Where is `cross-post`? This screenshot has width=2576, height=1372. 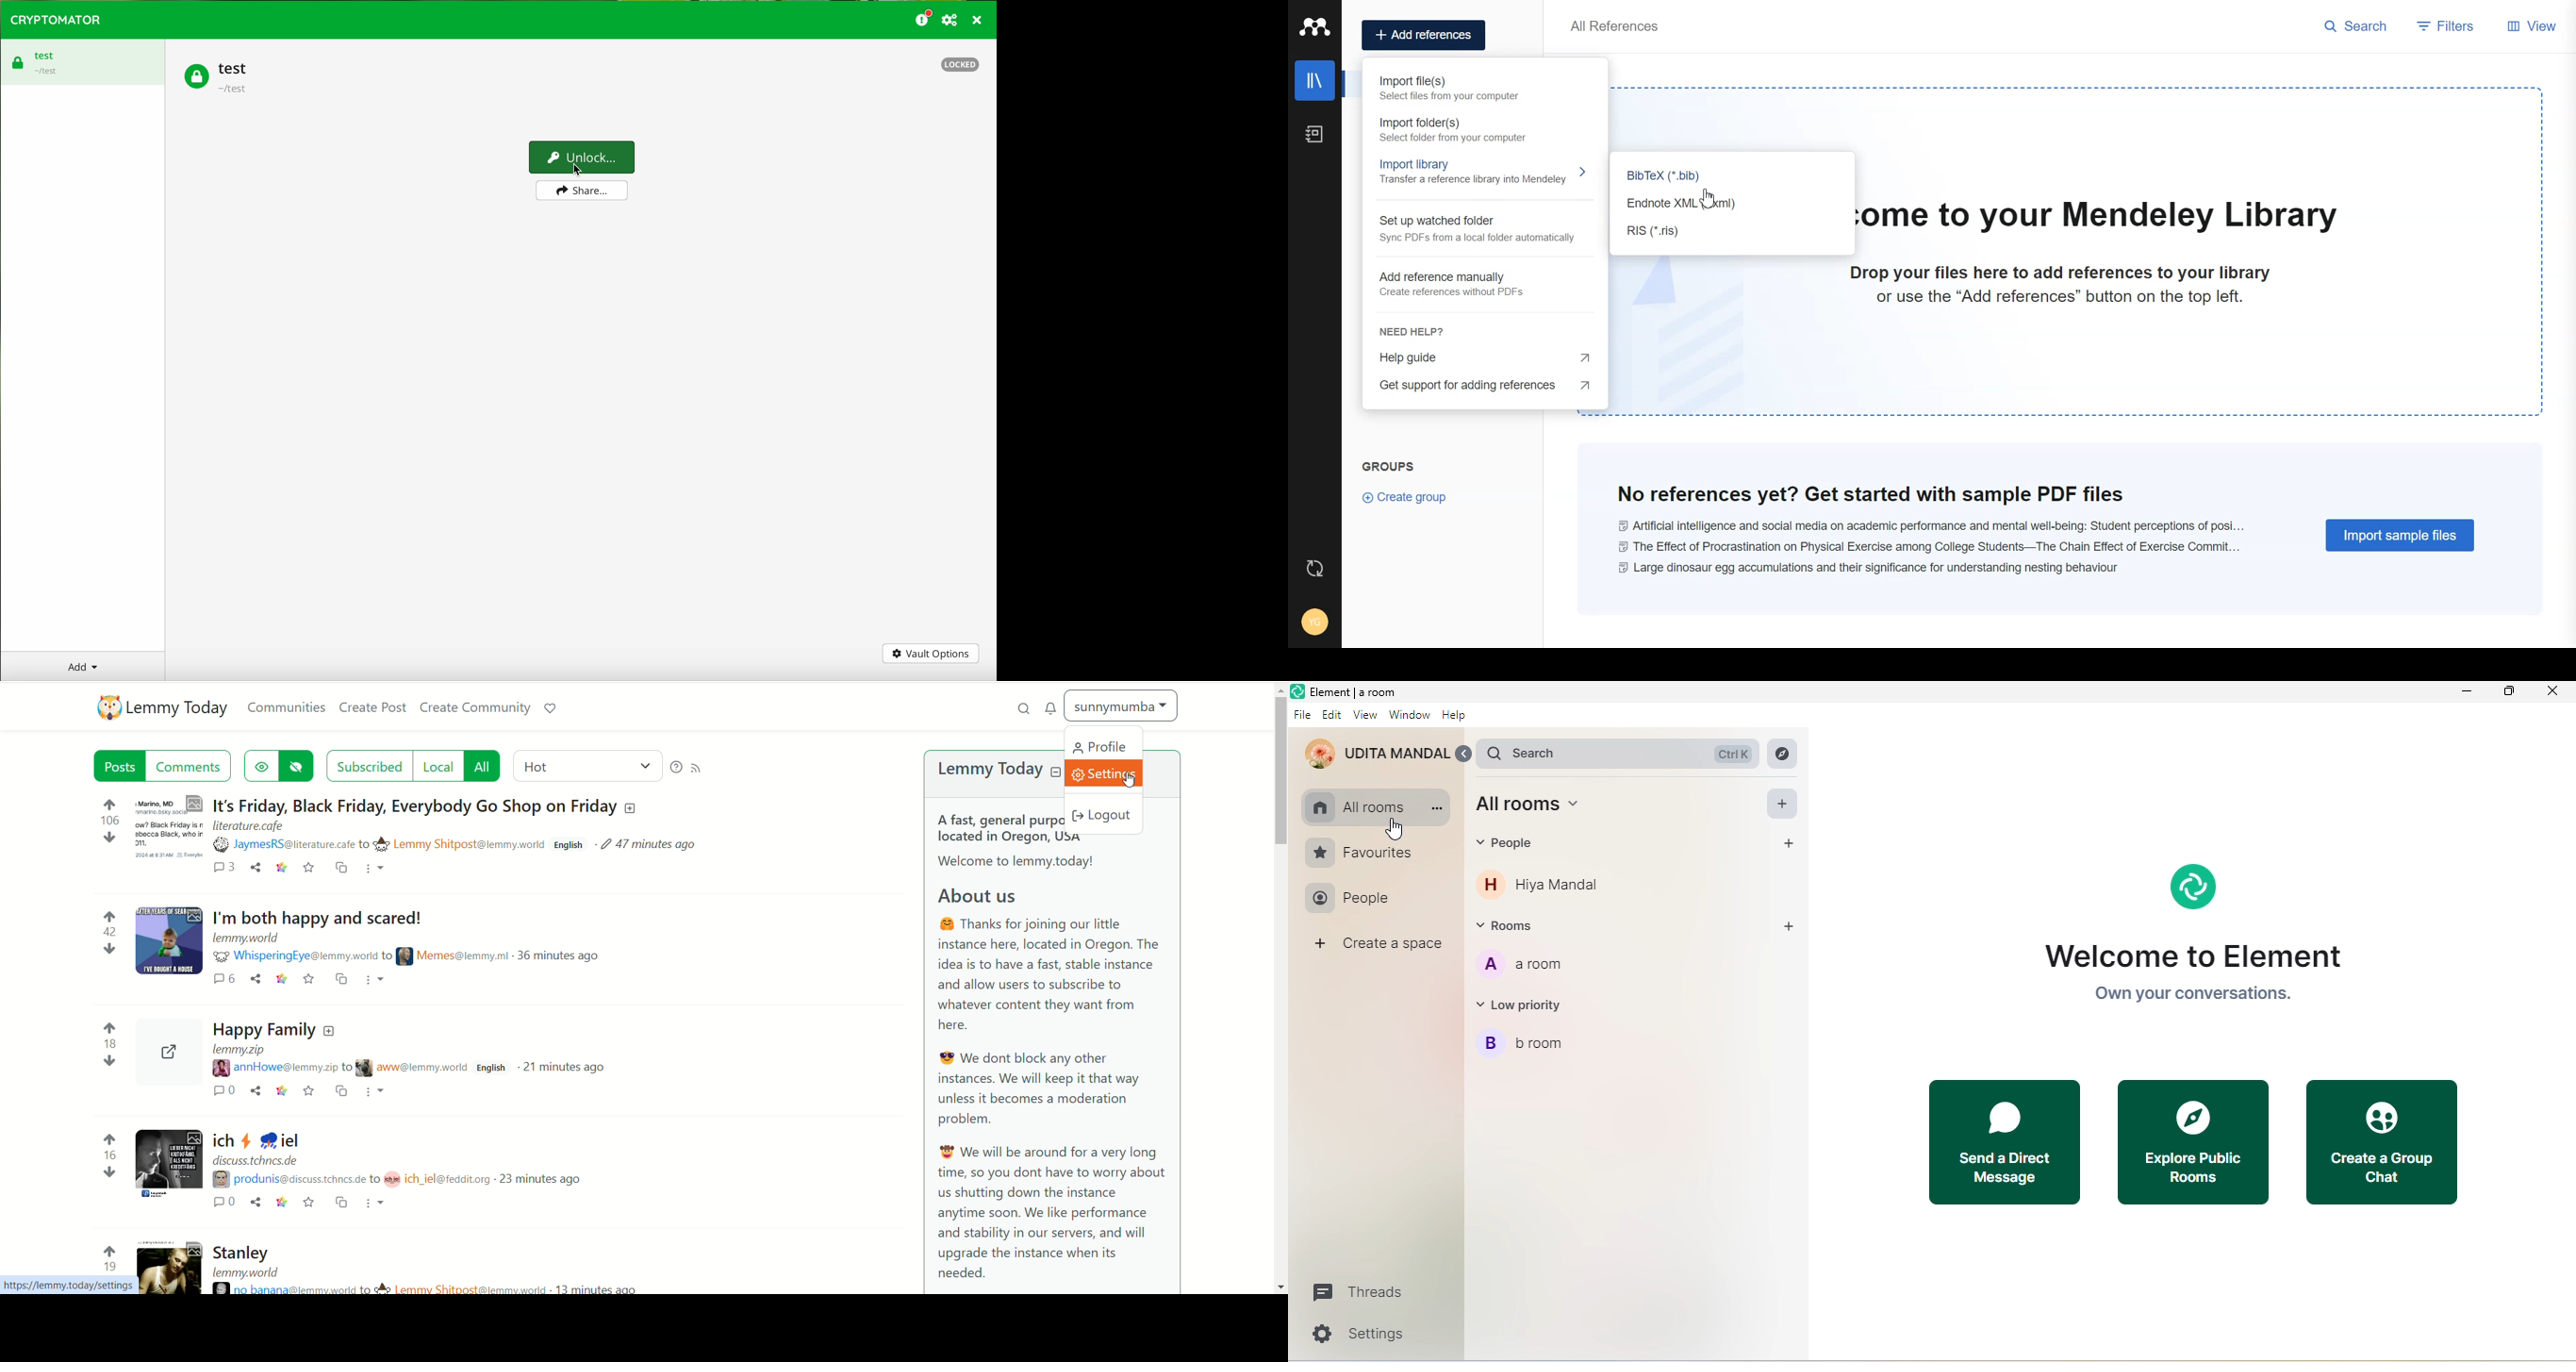
cross-post is located at coordinates (341, 870).